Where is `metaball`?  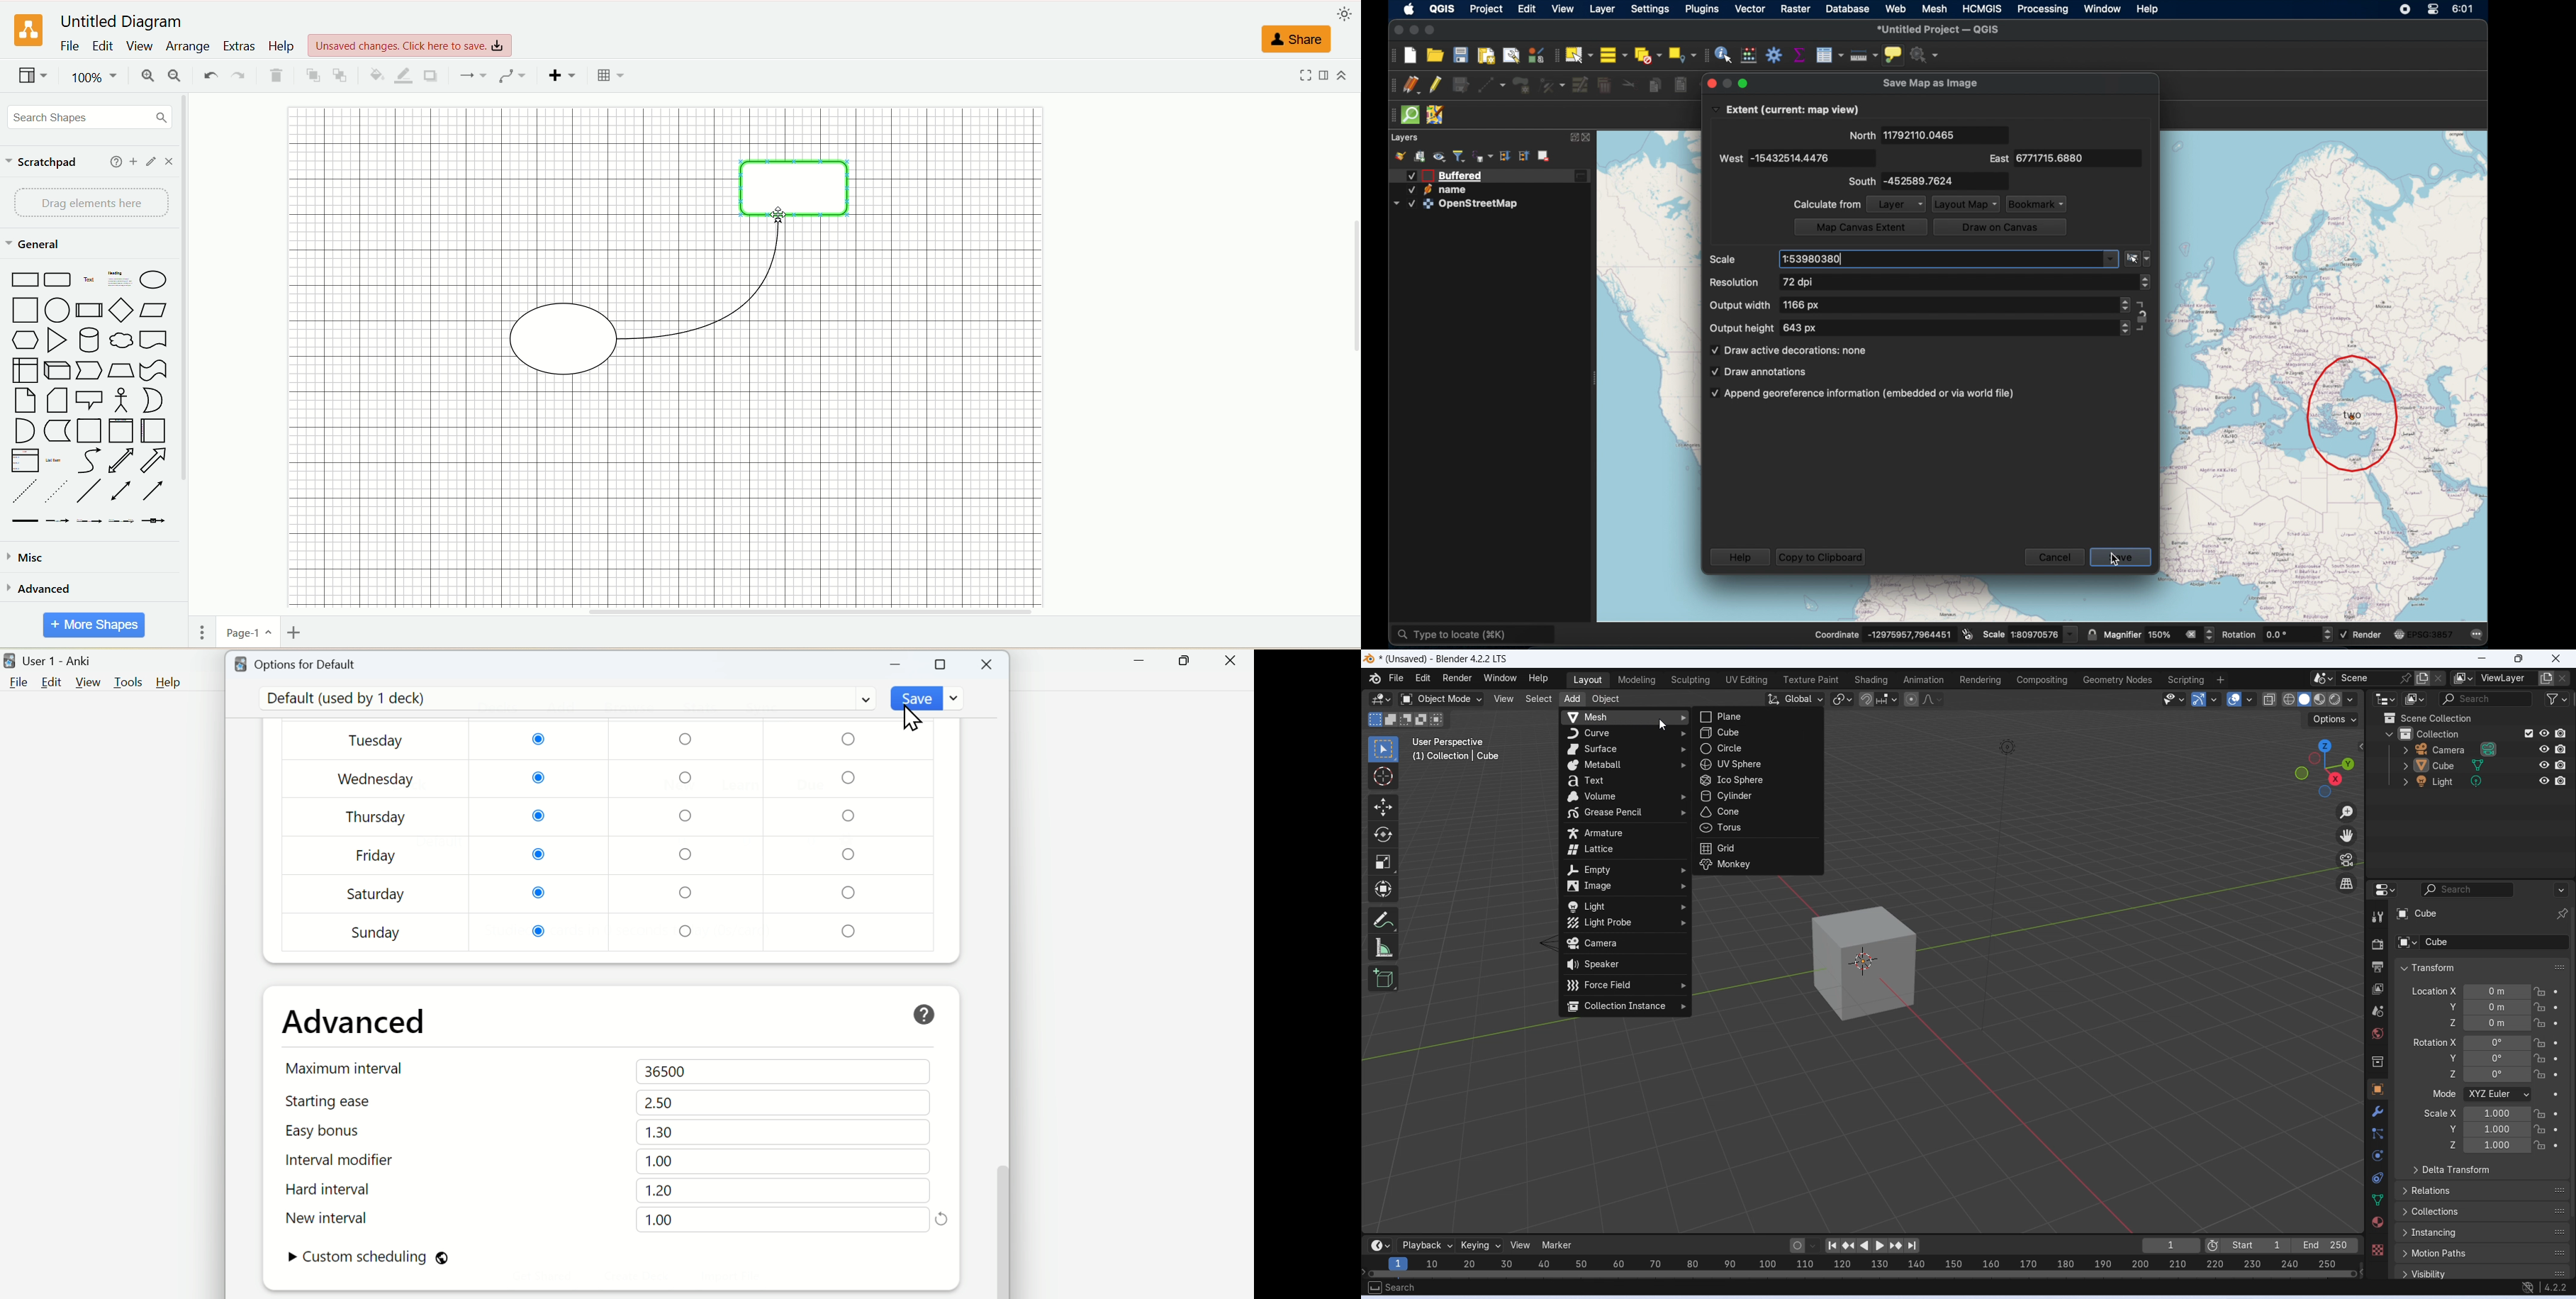 metaball is located at coordinates (1626, 765).